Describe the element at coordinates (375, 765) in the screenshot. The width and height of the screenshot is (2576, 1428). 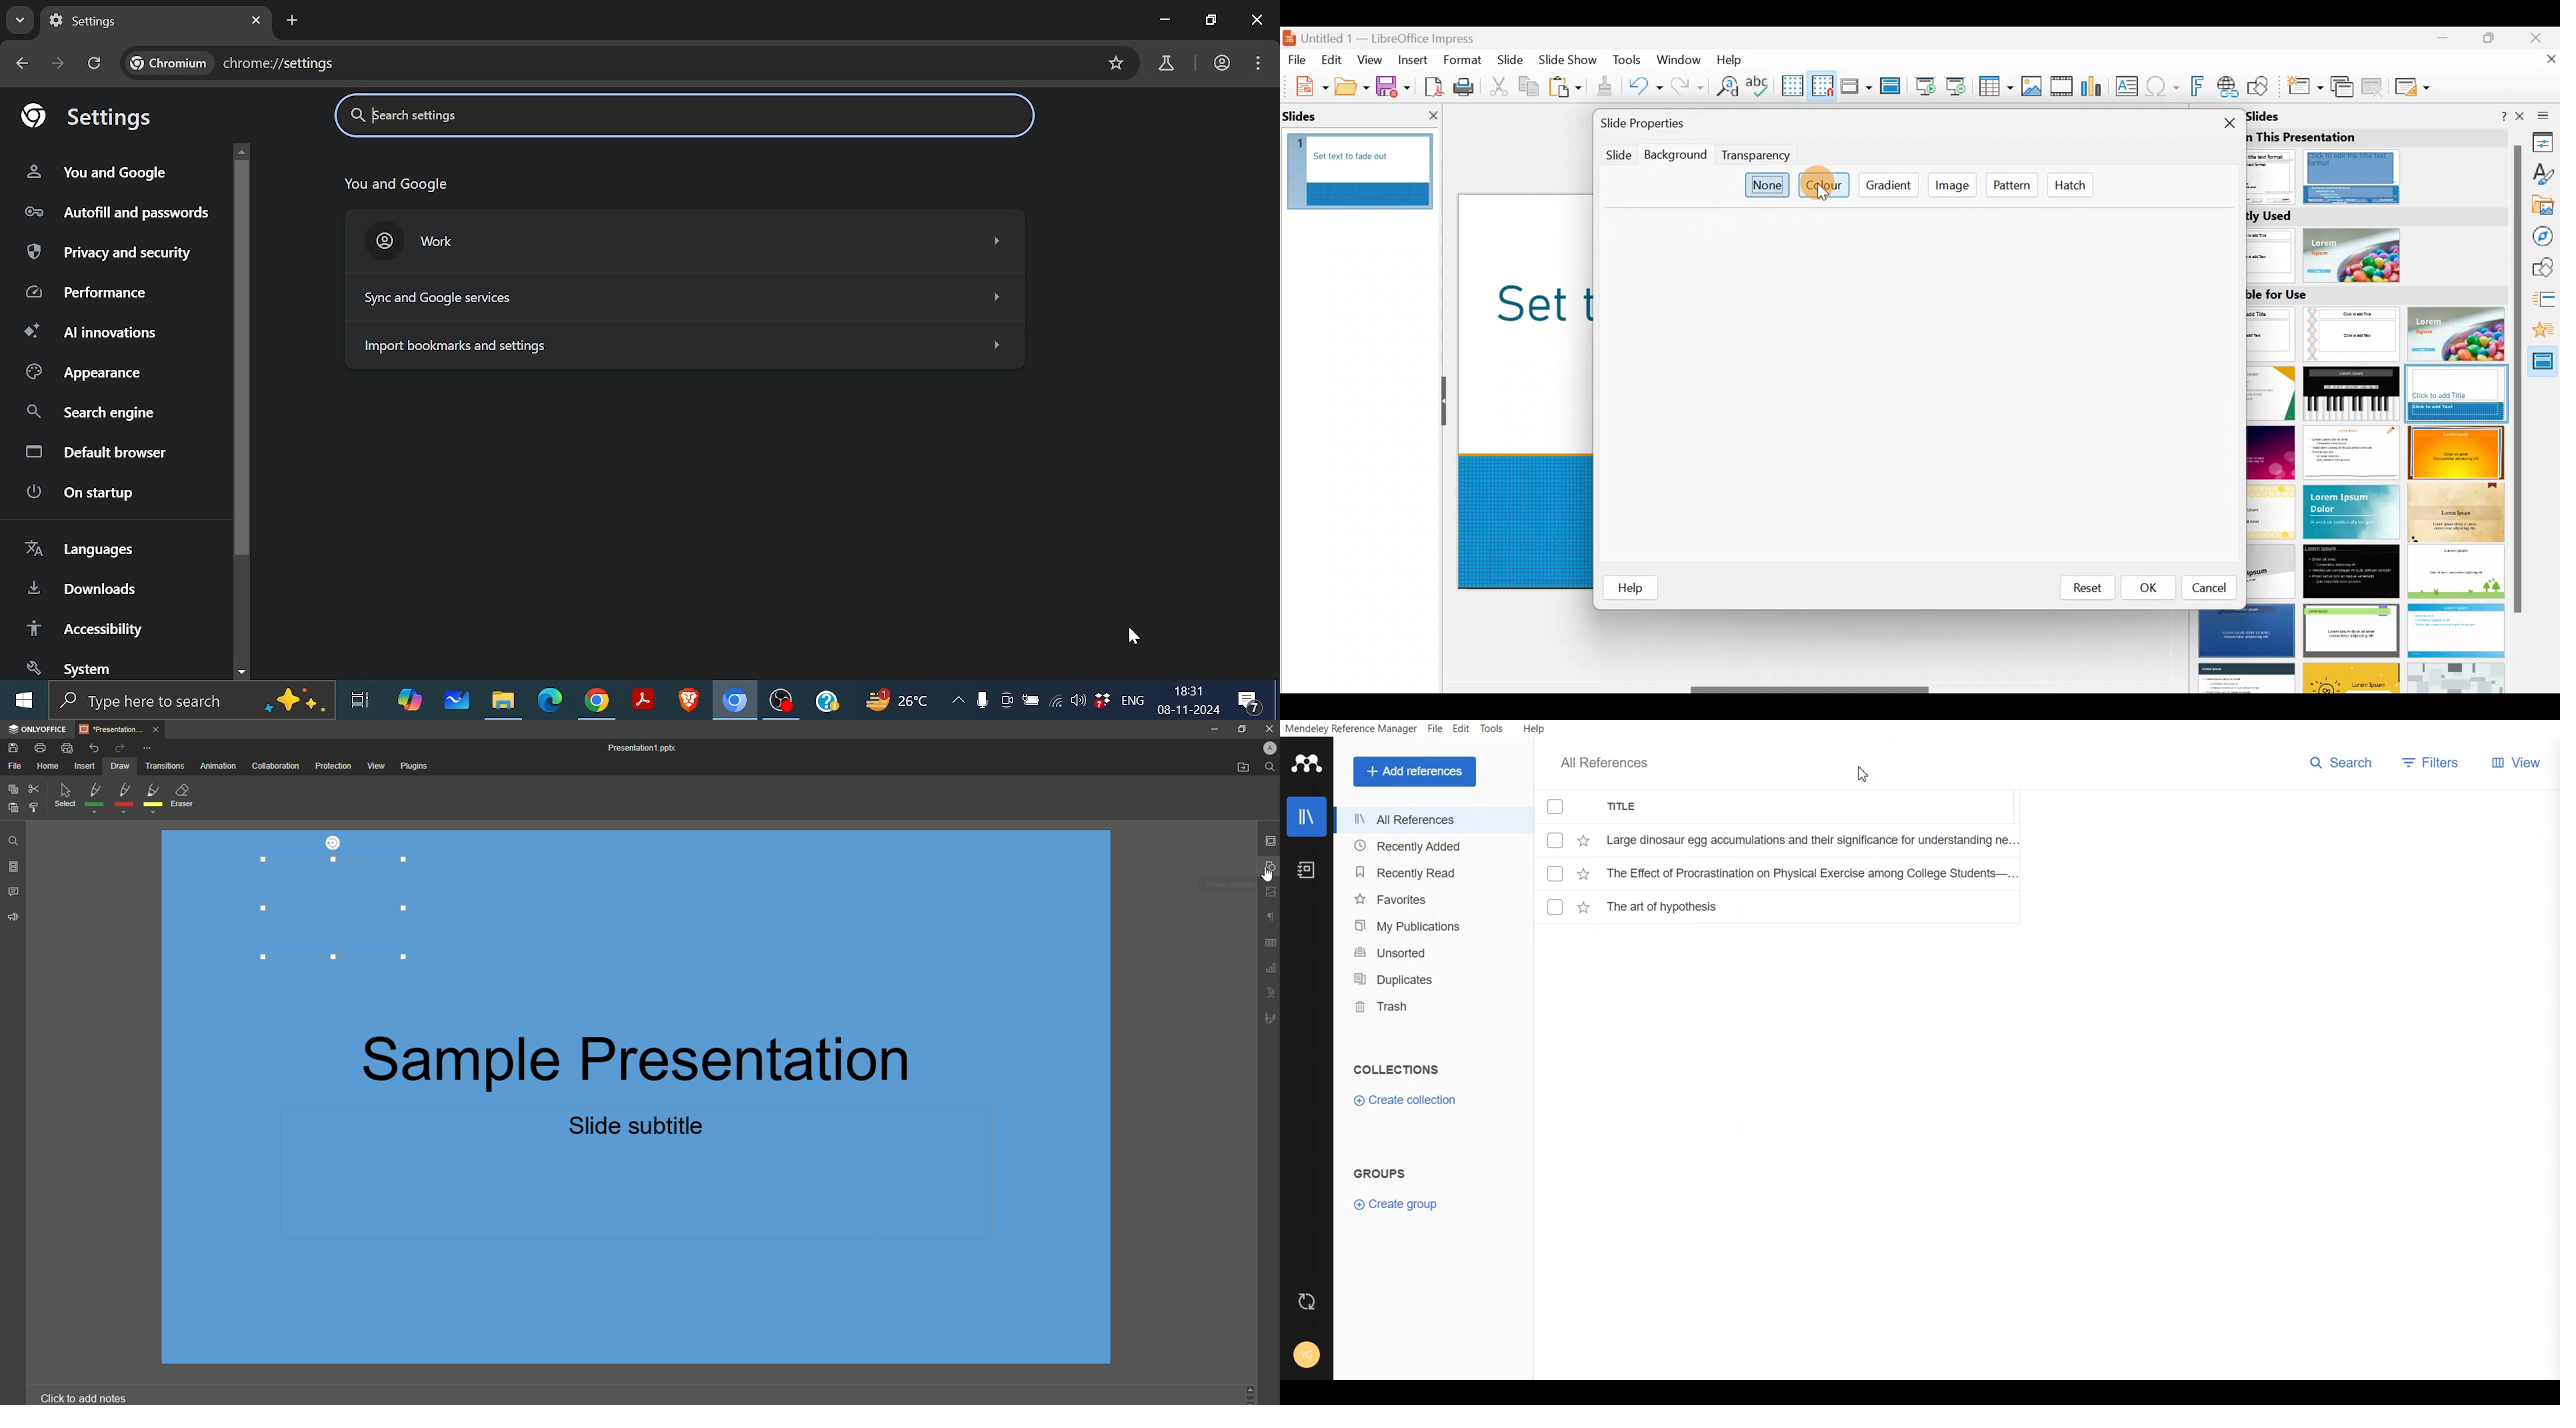
I see `View` at that location.